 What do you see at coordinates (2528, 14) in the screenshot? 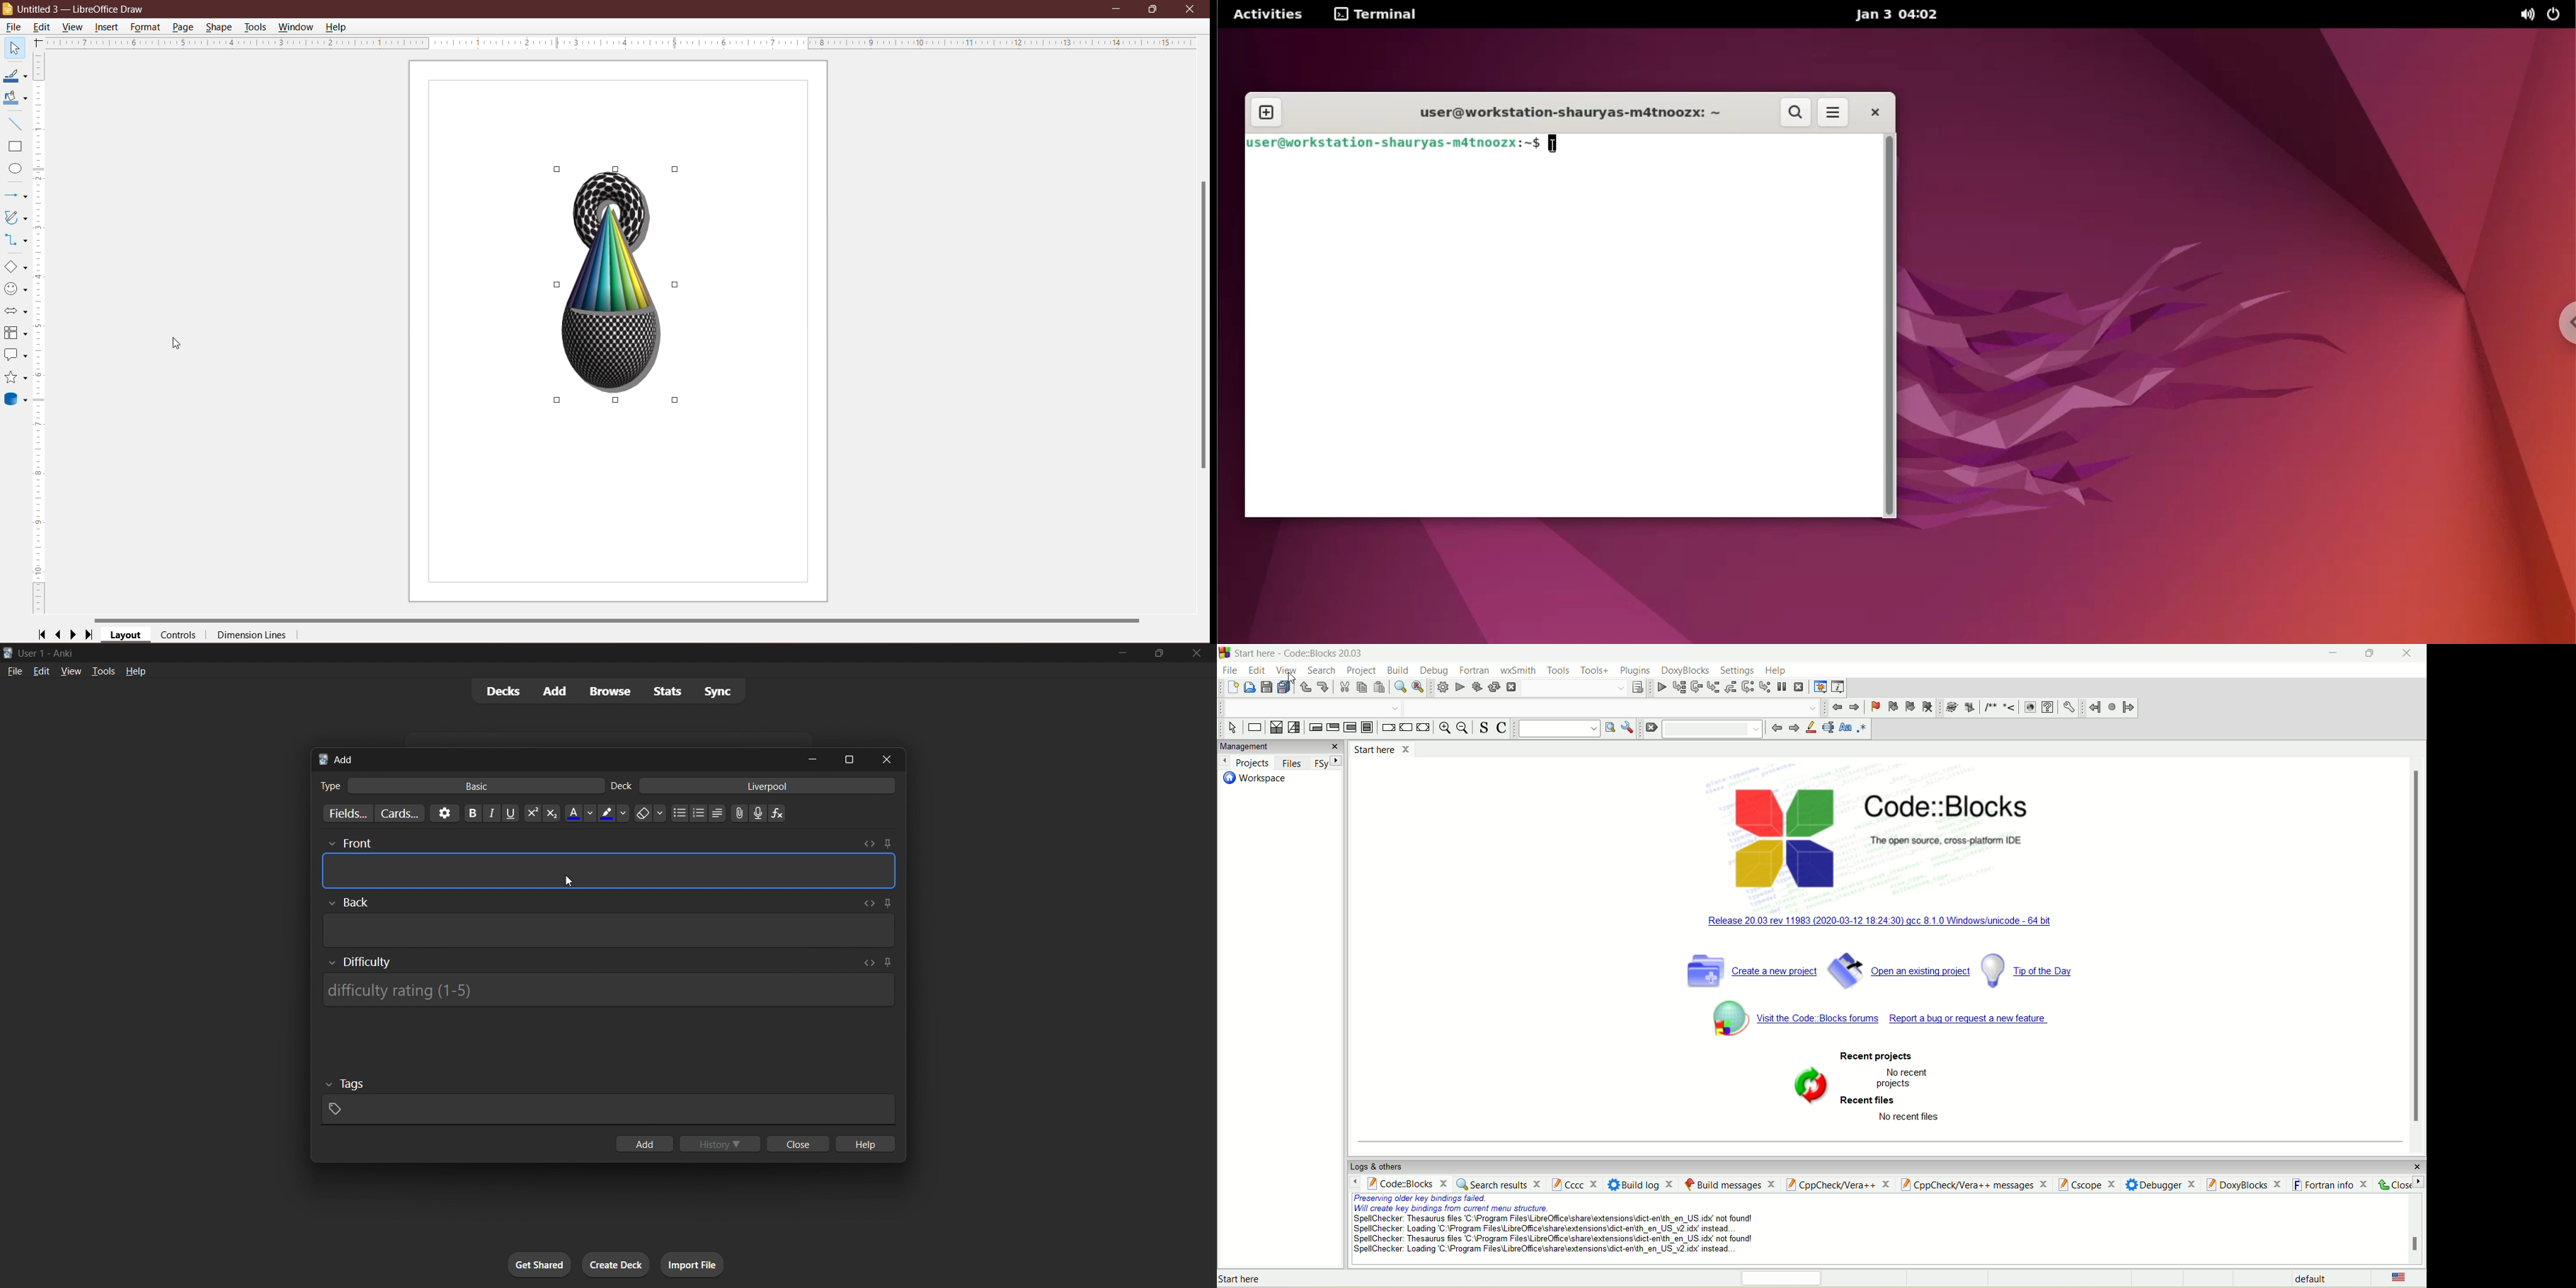
I see `sound options` at bounding box center [2528, 14].